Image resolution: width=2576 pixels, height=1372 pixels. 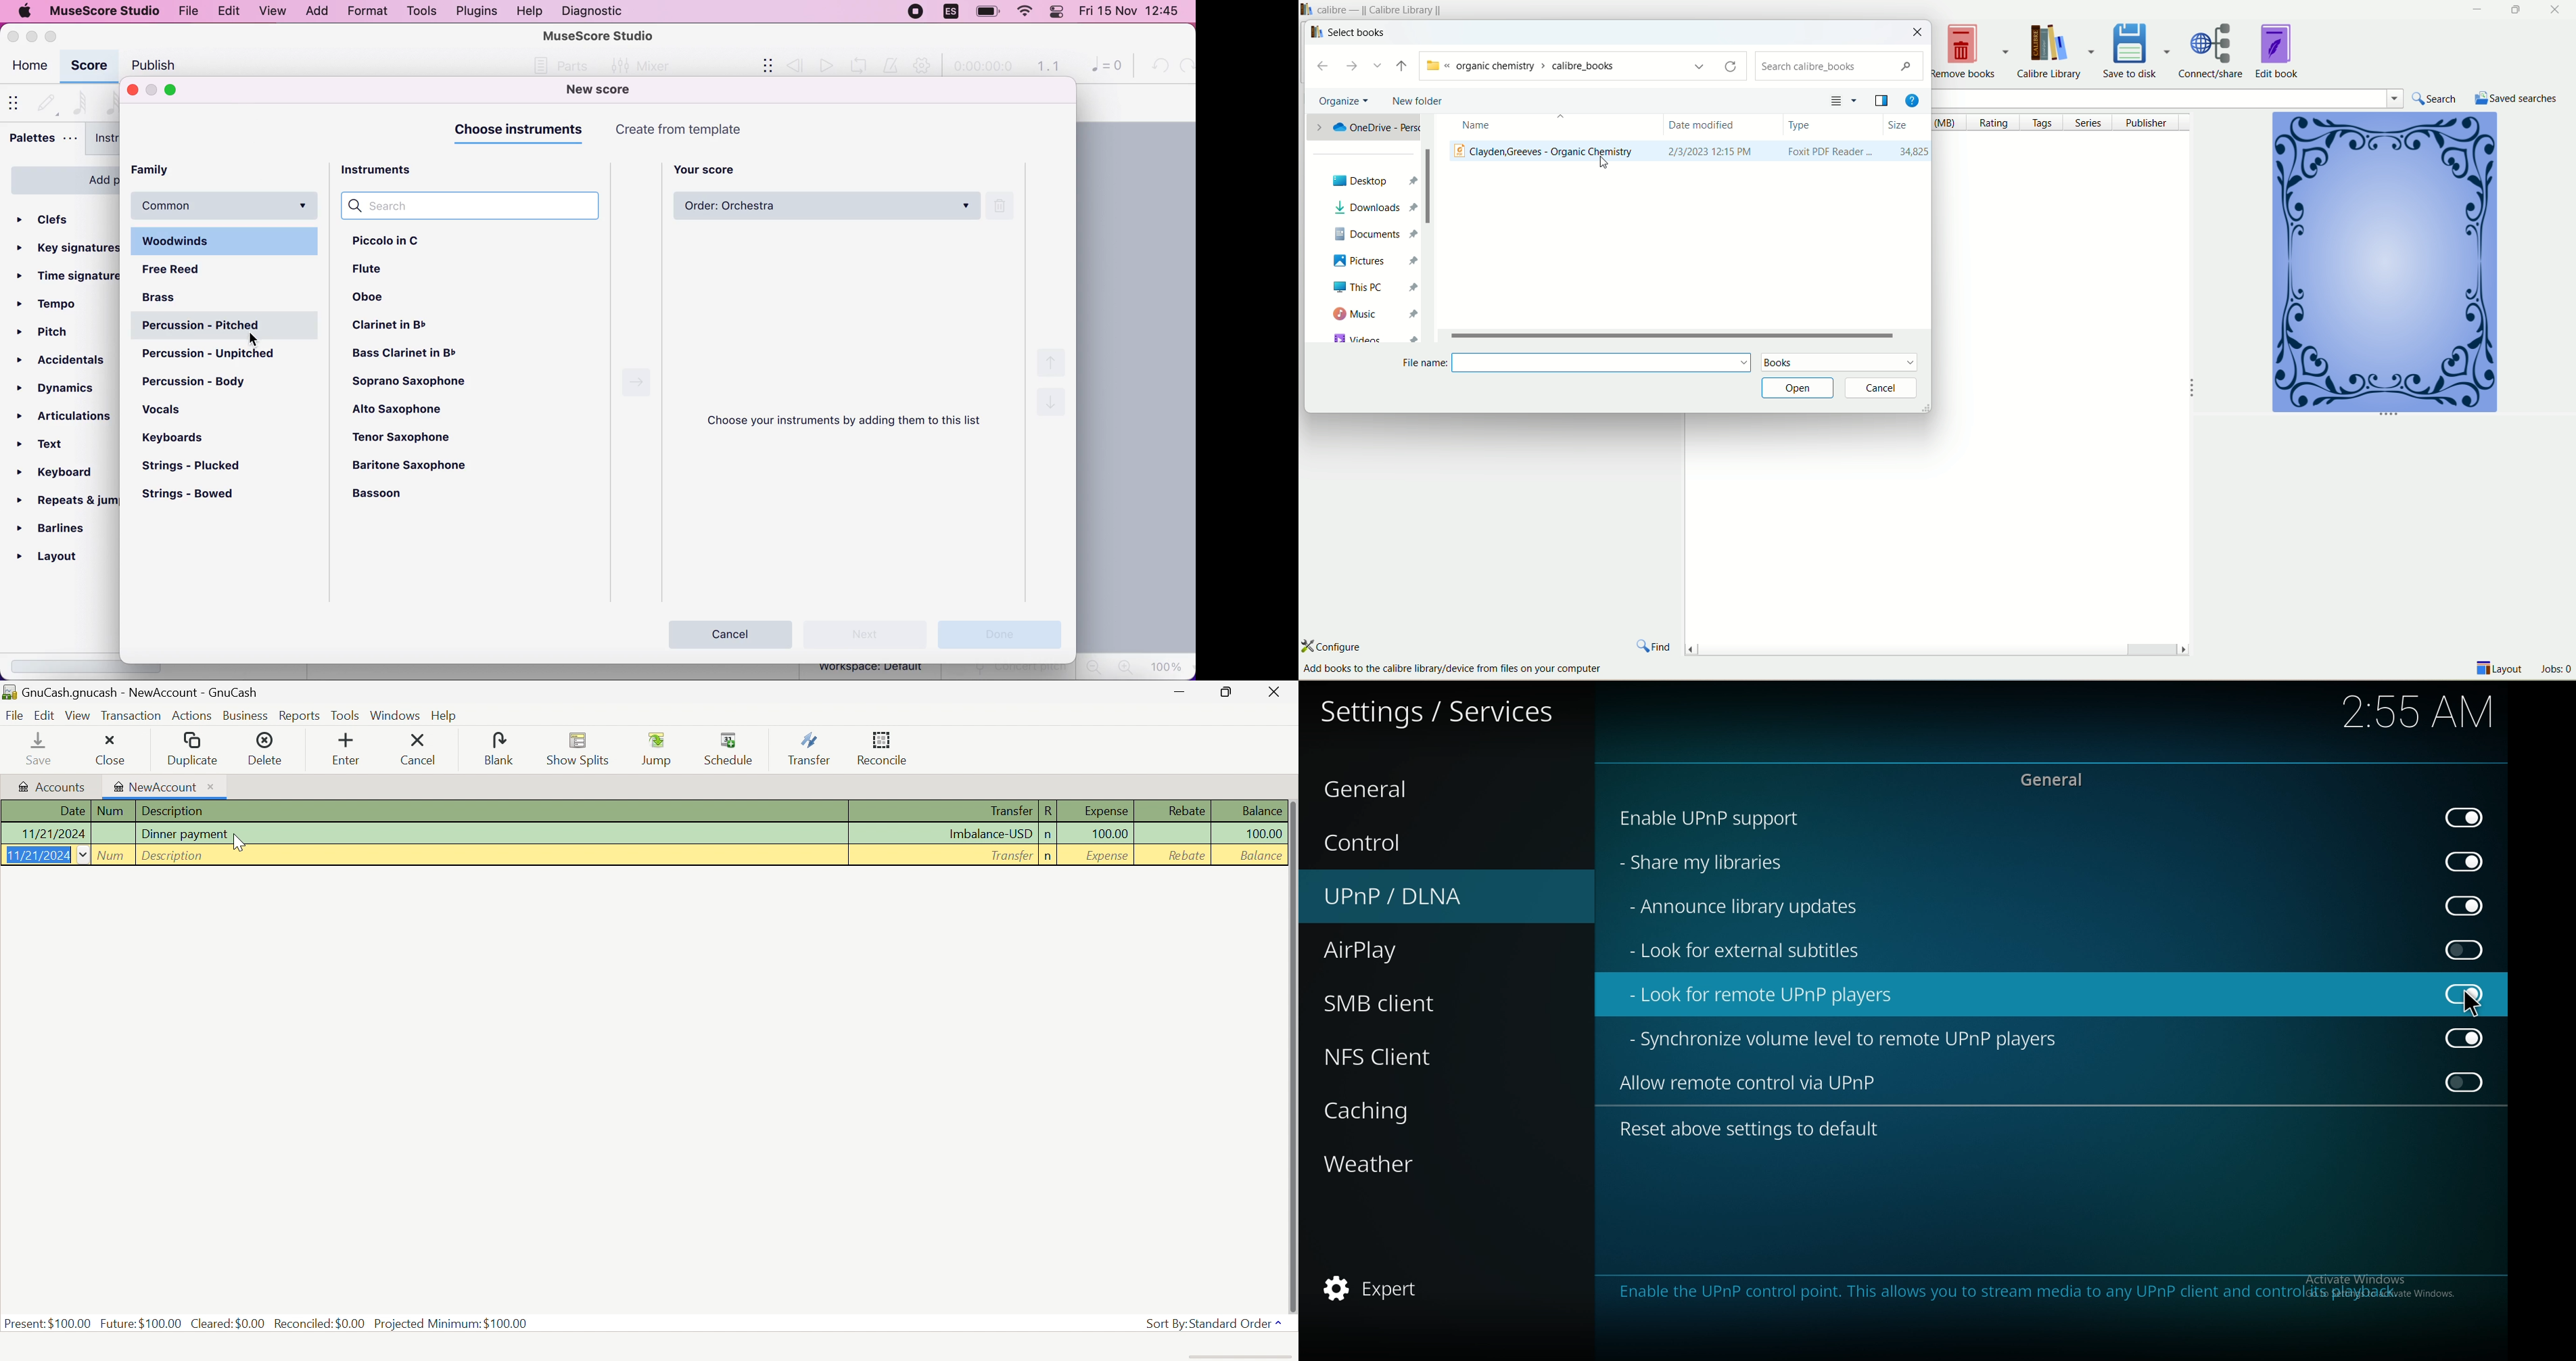 What do you see at coordinates (69, 277) in the screenshot?
I see `ime signatures` at bounding box center [69, 277].